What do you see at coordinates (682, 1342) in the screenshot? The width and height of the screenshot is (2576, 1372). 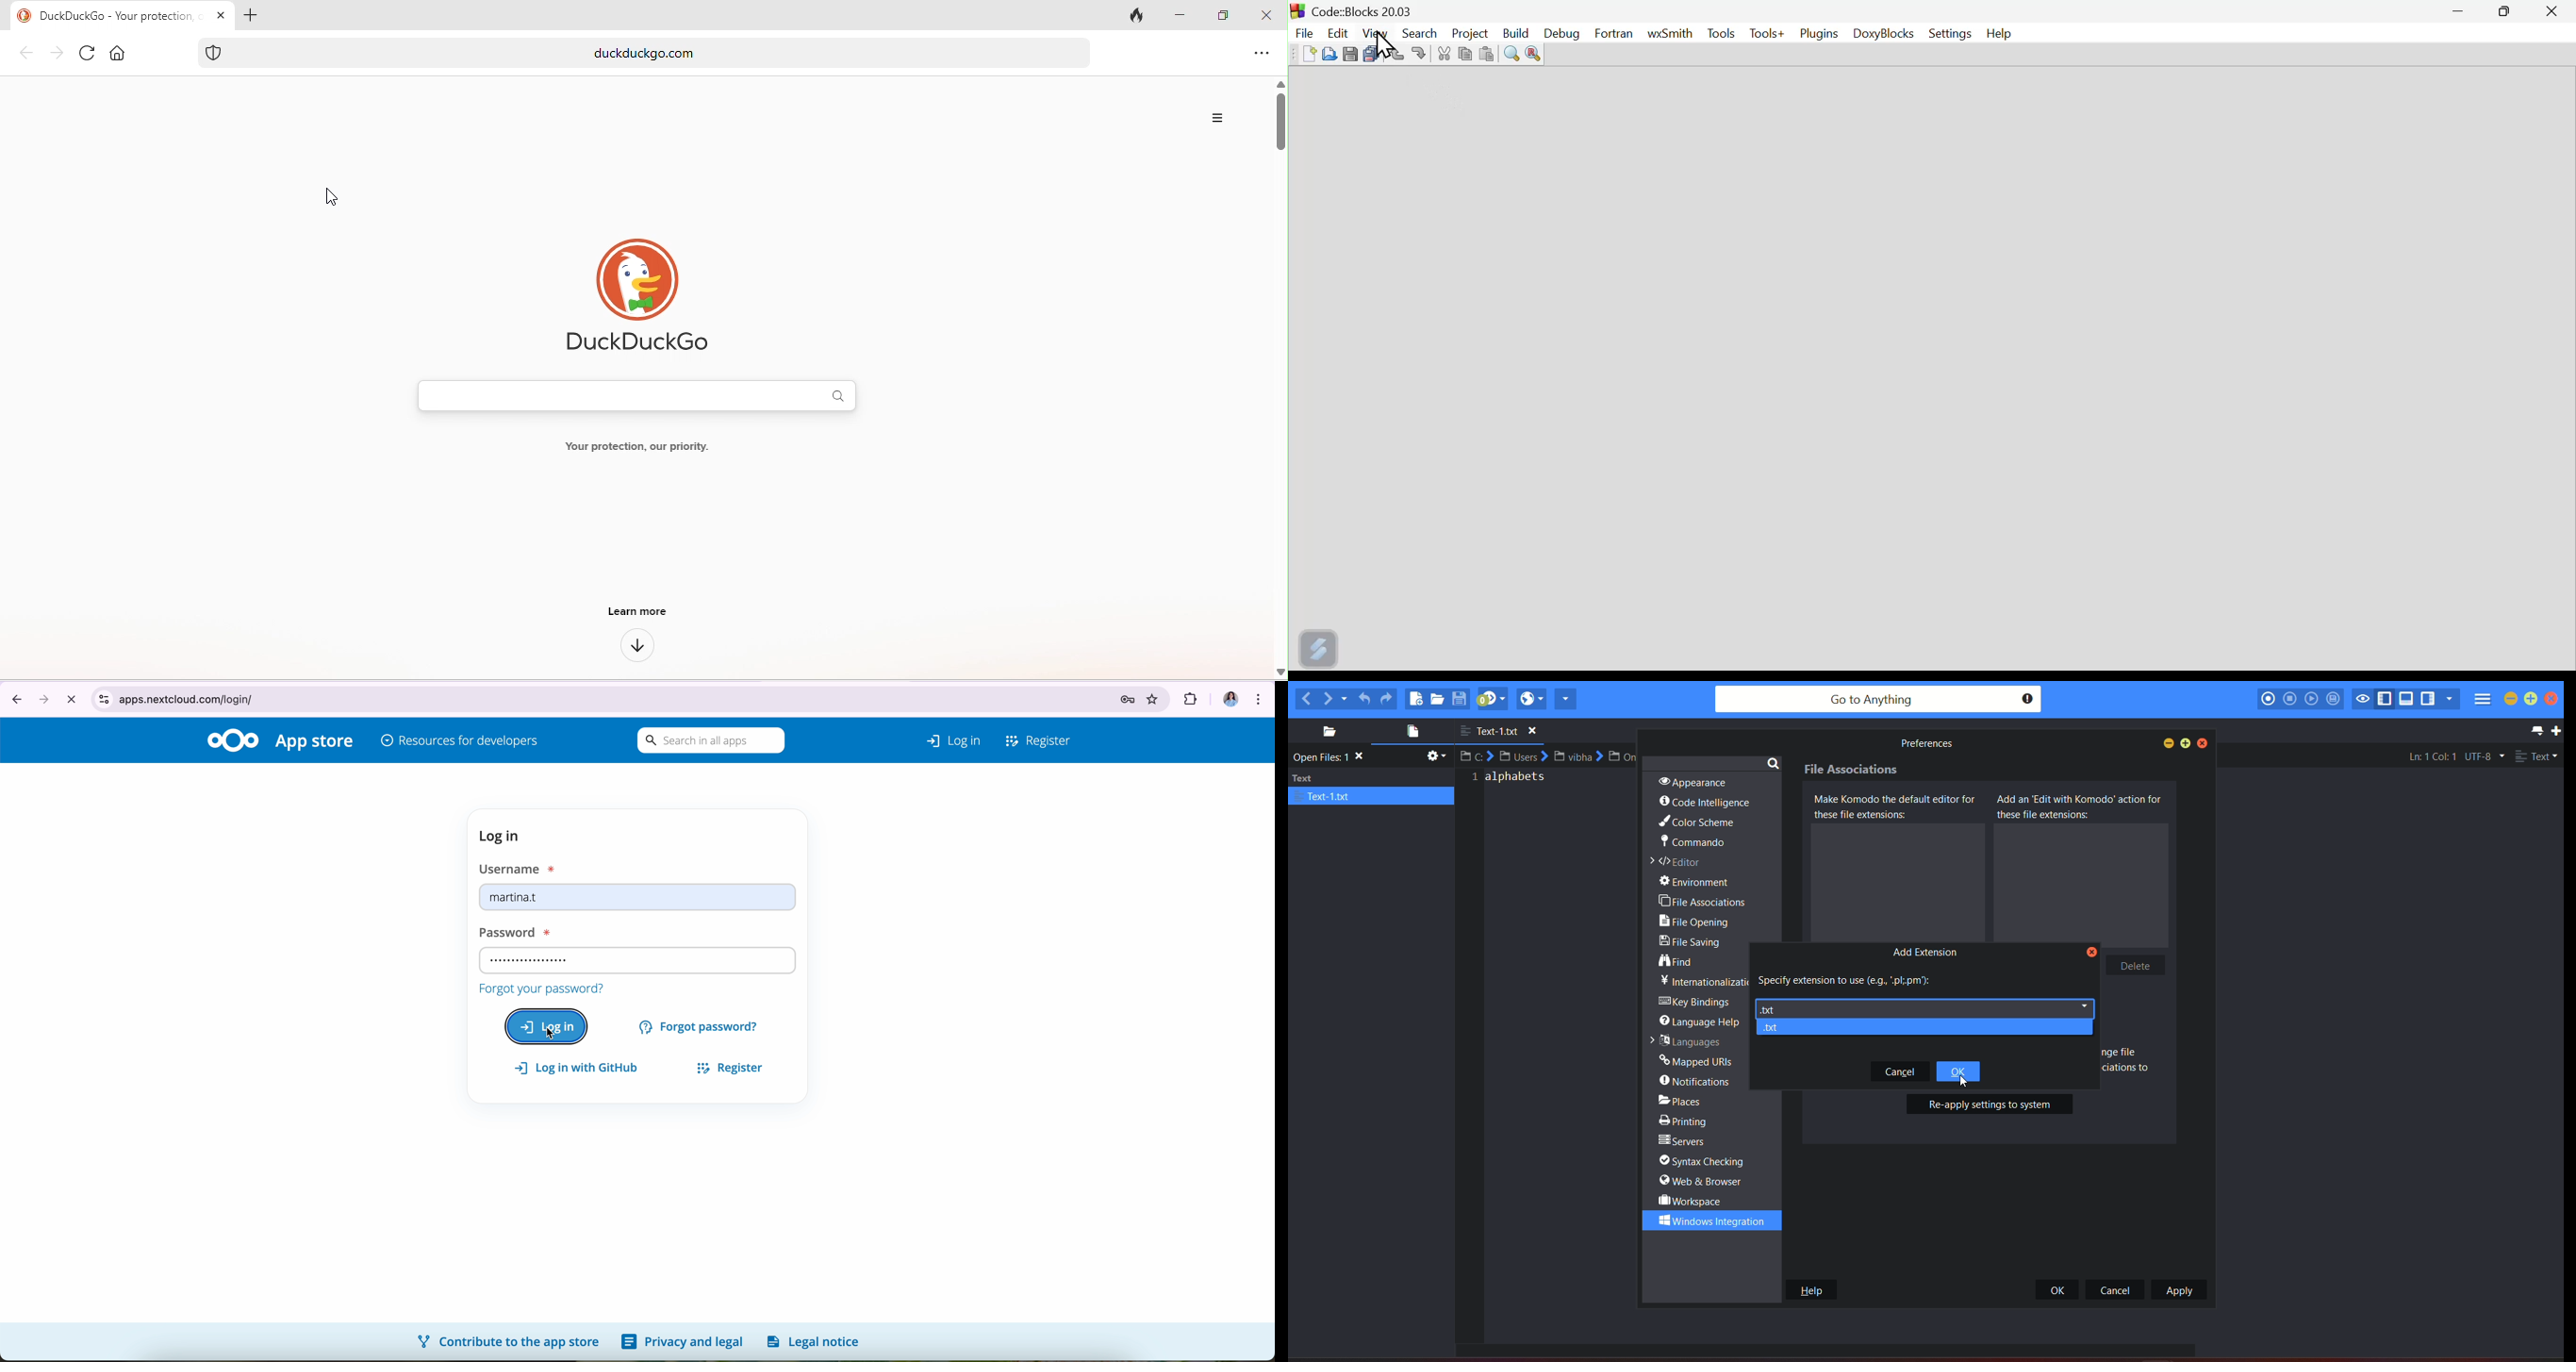 I see `privacy and legal` at bounding box center [682, 1342].